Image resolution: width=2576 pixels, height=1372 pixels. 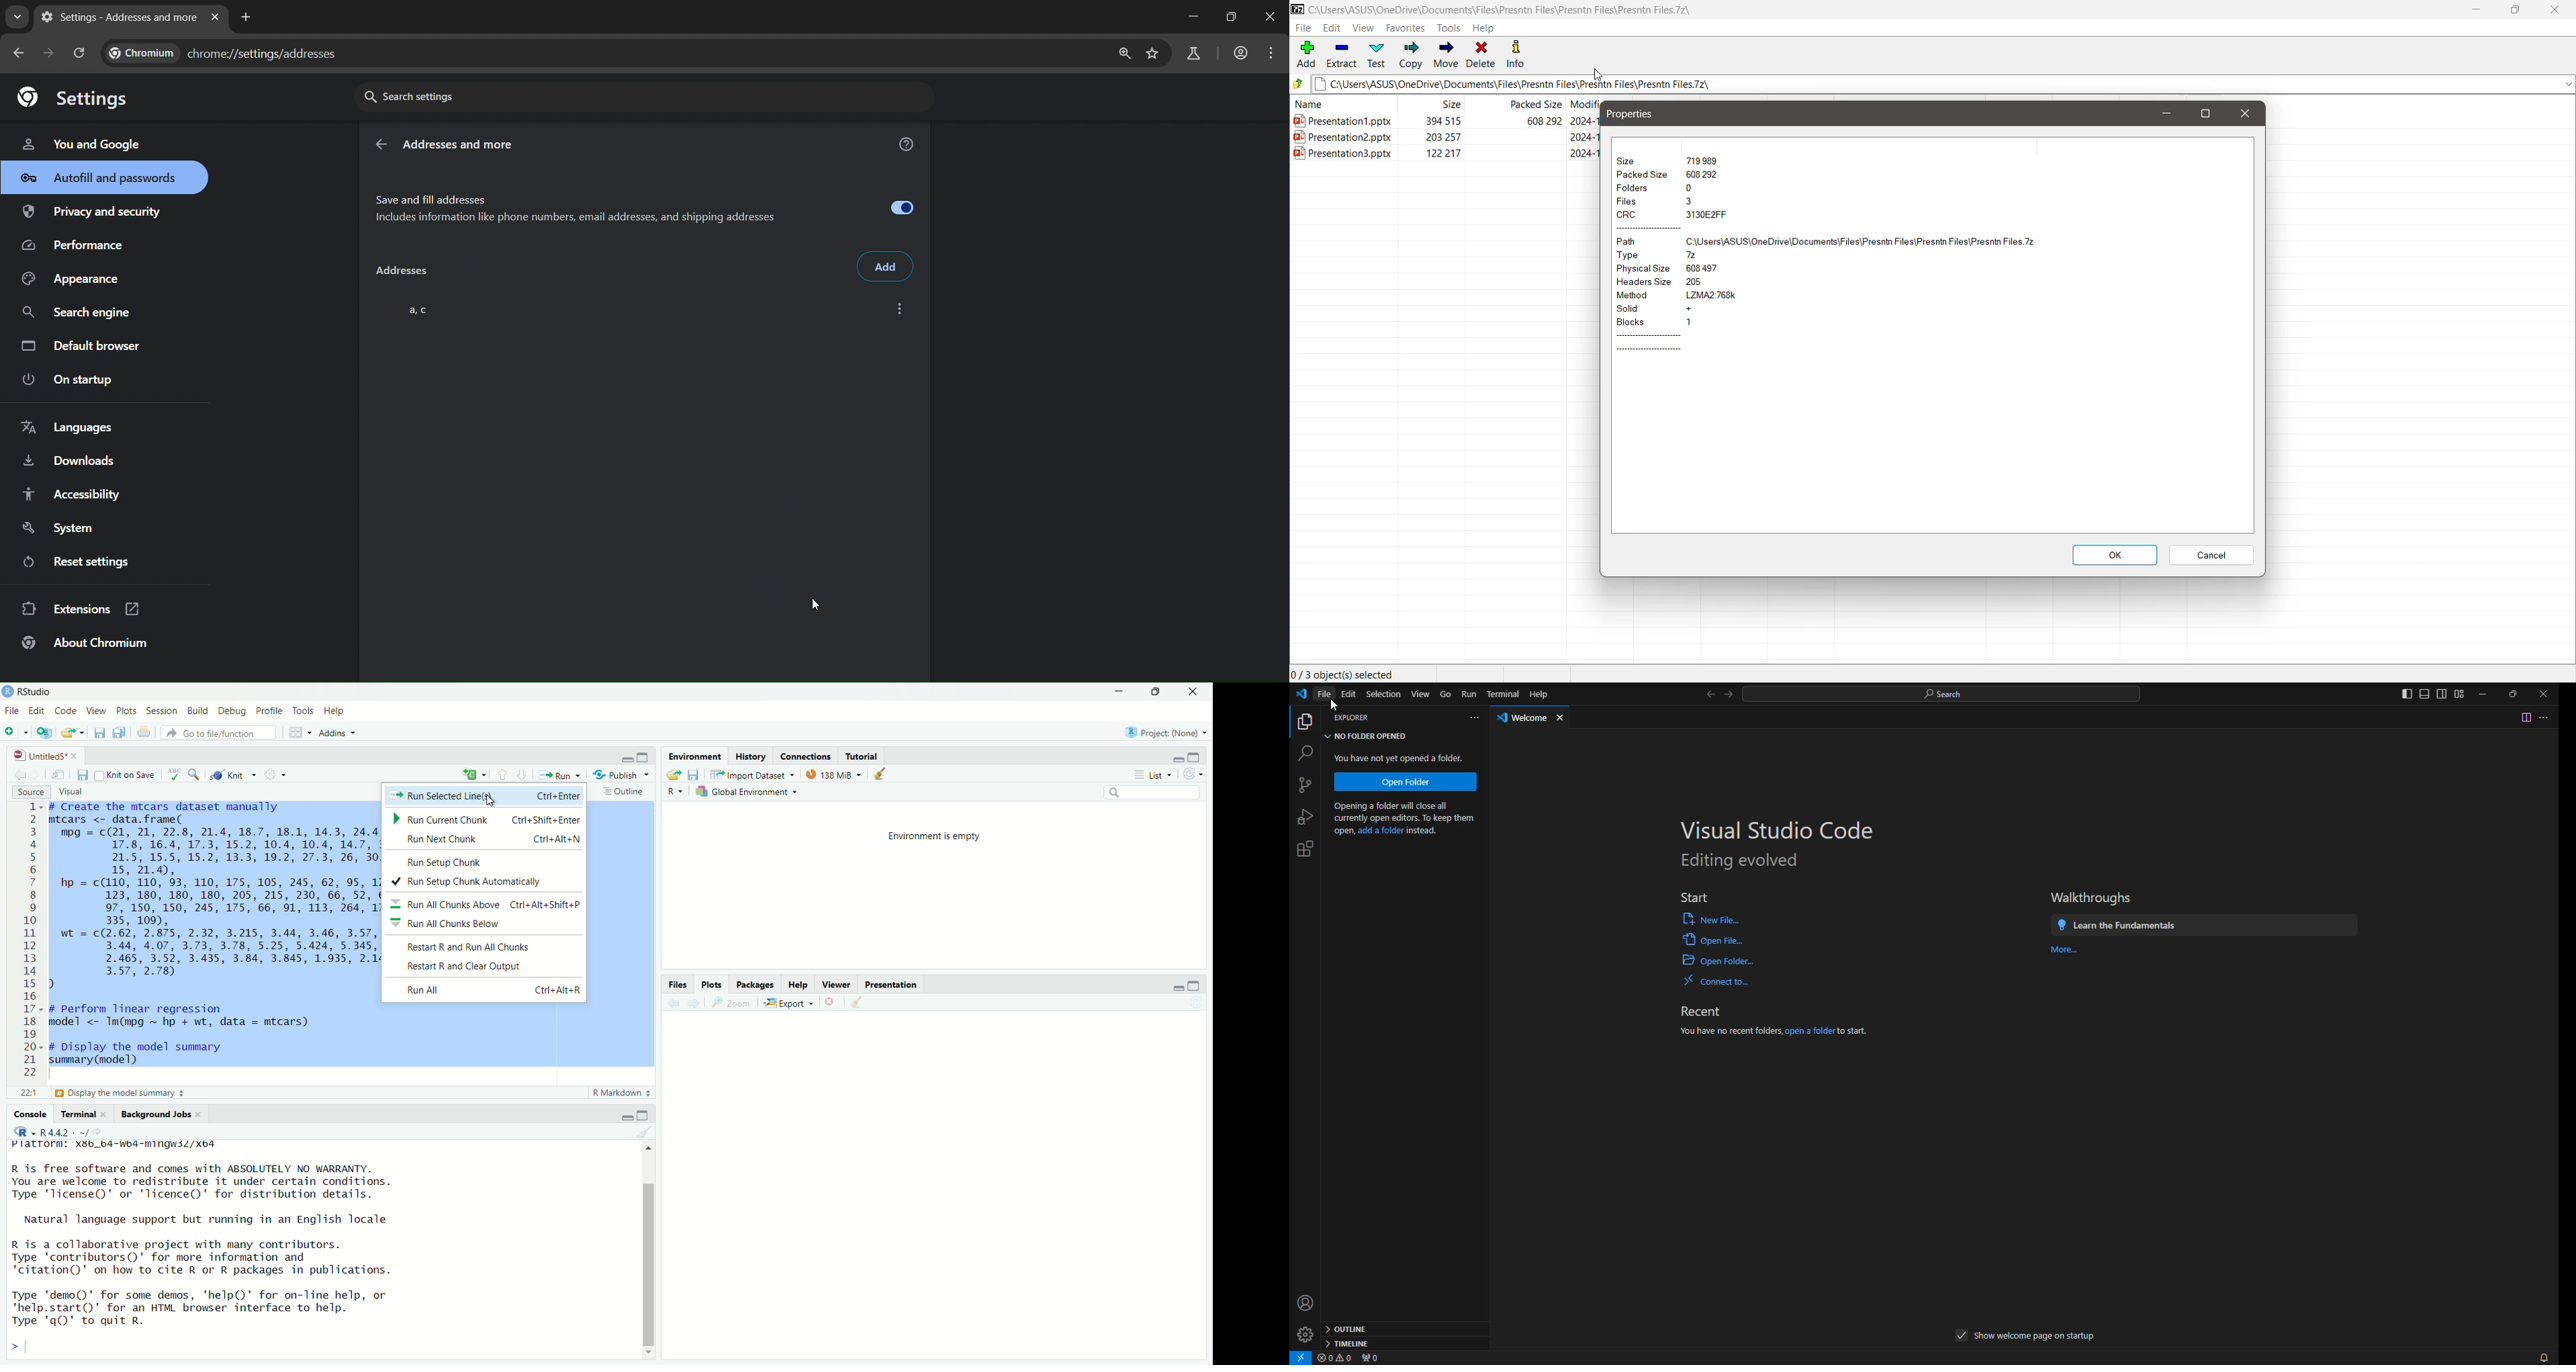 What do you see at coordinates (32, 940) in the screenshot?
I see `line numbers` at bounding box center [32, 940].